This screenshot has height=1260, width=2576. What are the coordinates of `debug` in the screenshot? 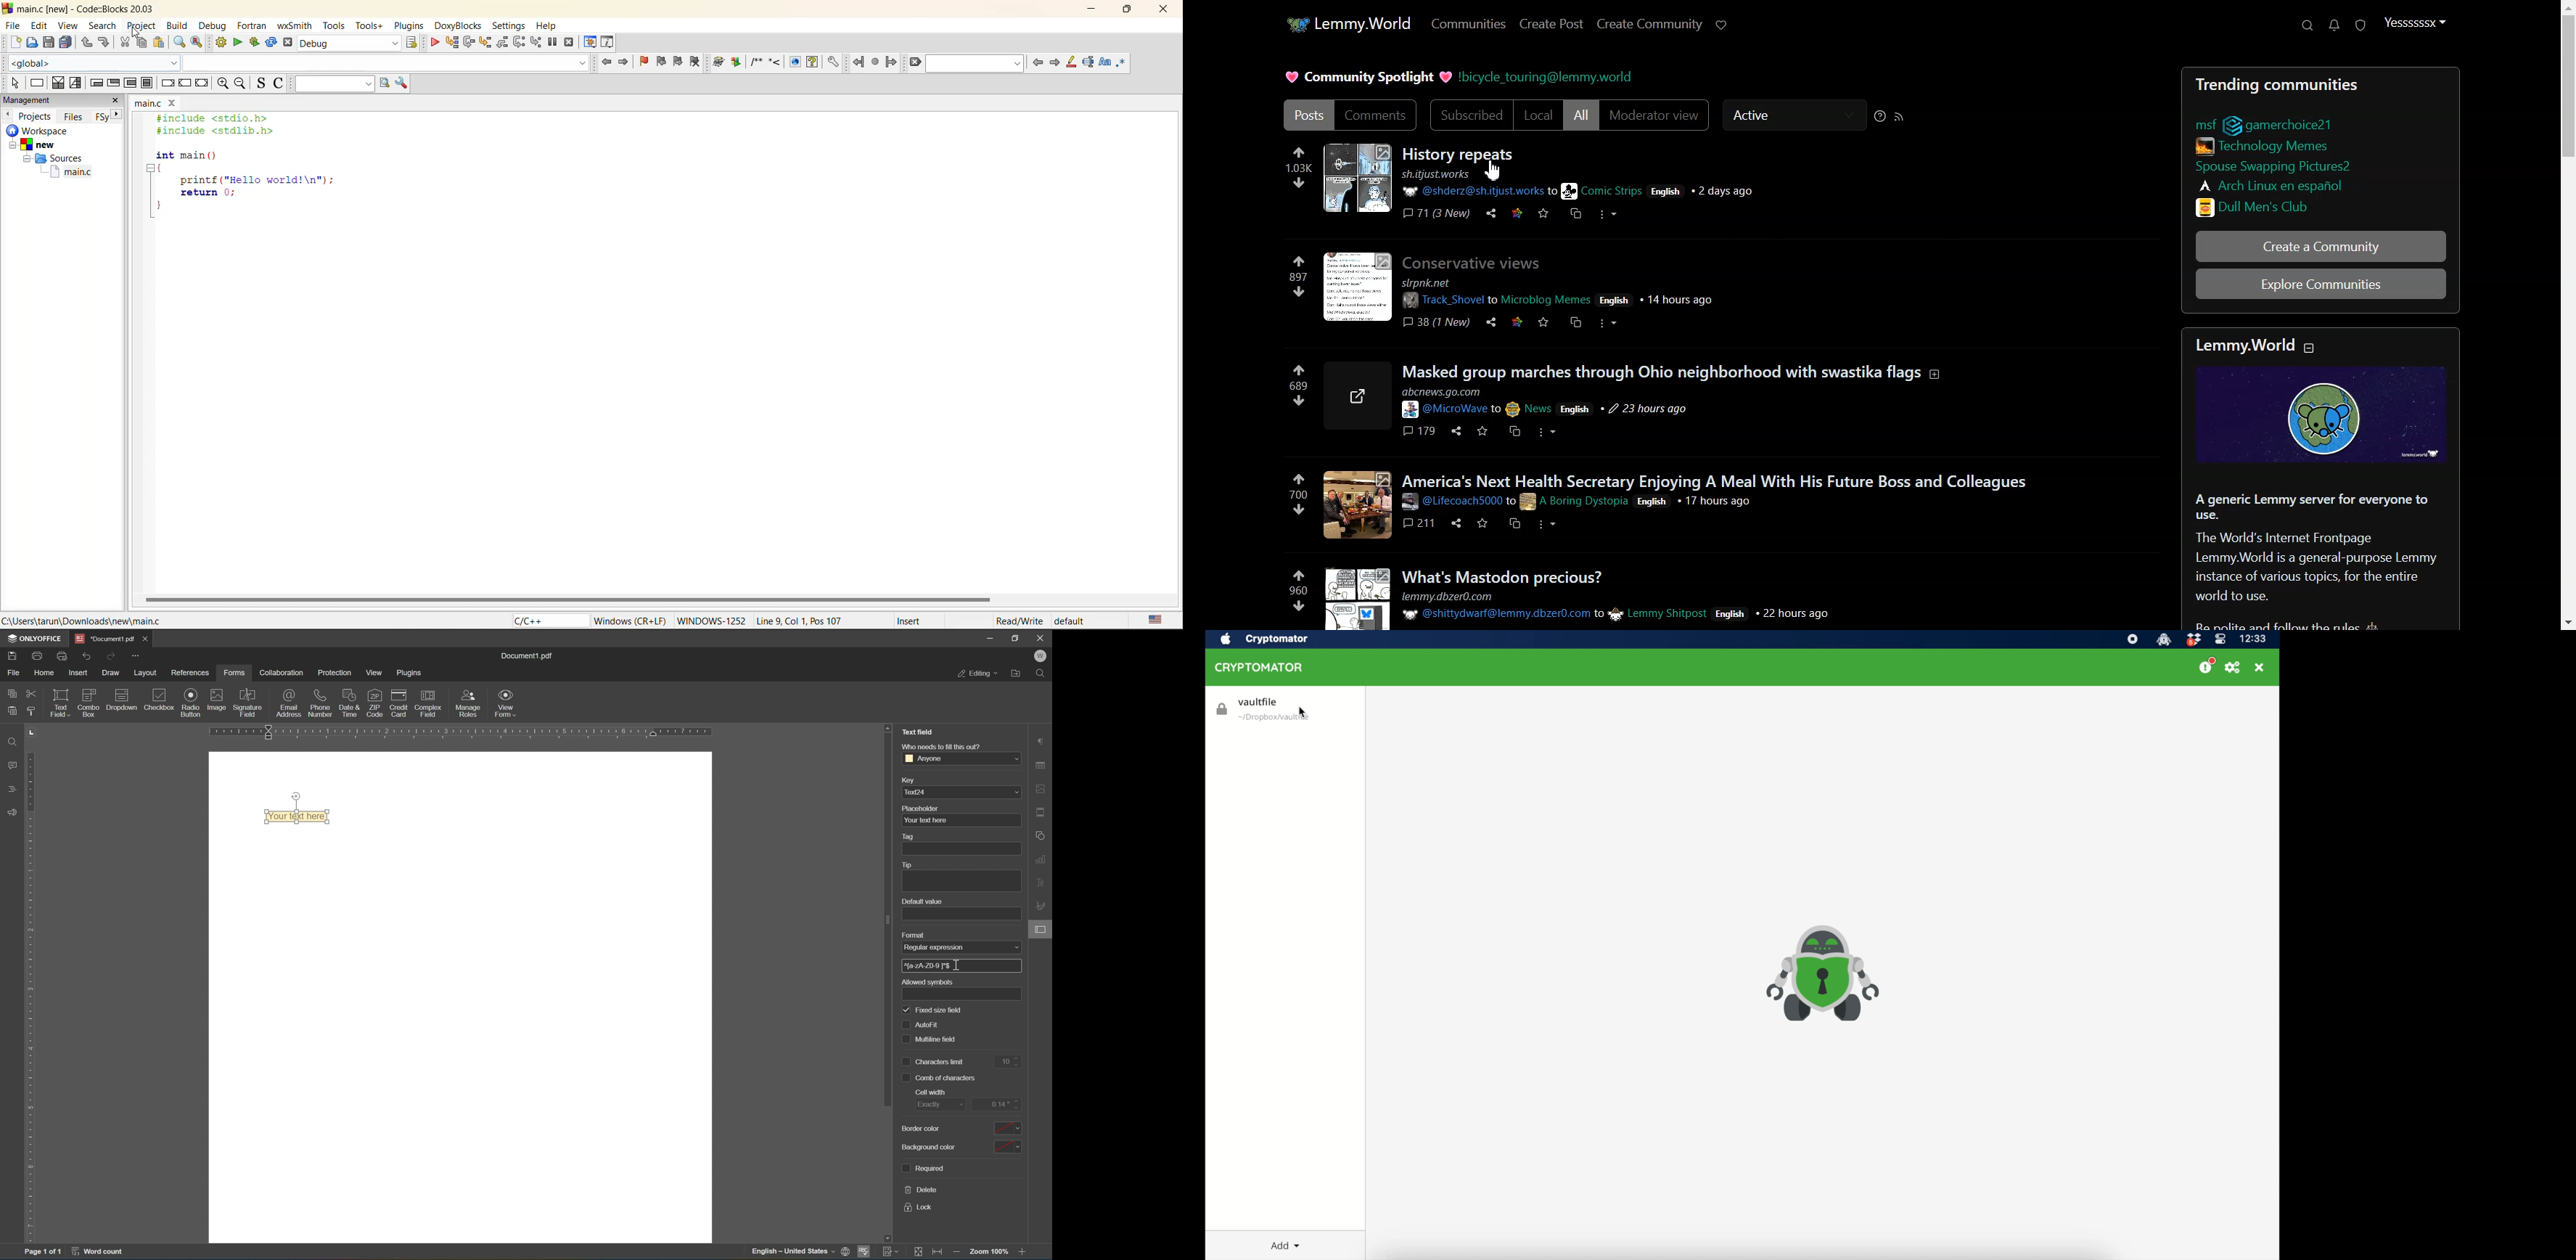 It's located at (433, 42).